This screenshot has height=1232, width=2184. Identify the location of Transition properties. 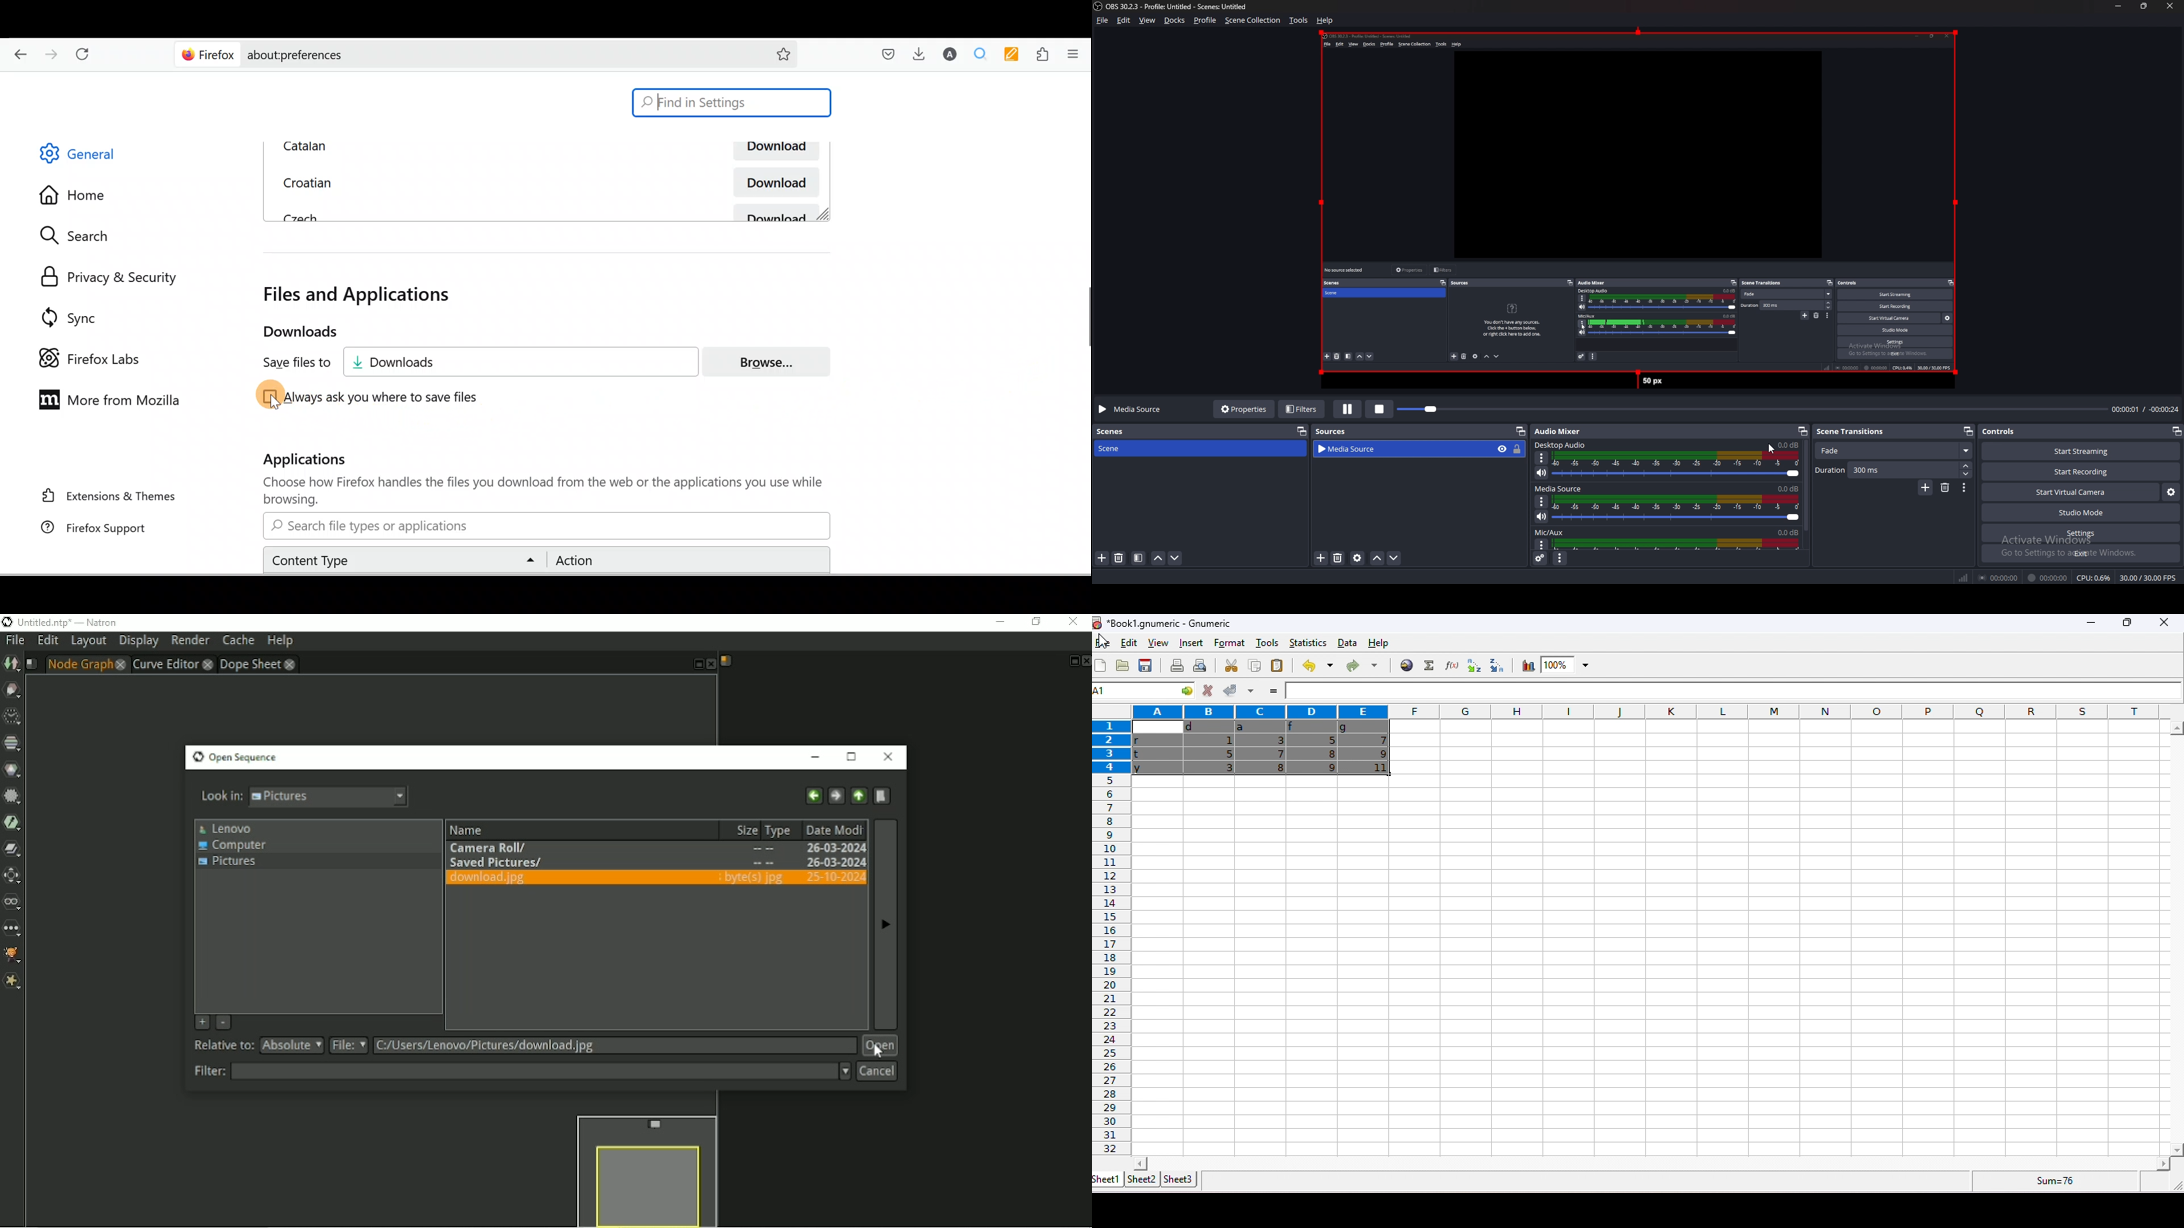
(1964, 489).